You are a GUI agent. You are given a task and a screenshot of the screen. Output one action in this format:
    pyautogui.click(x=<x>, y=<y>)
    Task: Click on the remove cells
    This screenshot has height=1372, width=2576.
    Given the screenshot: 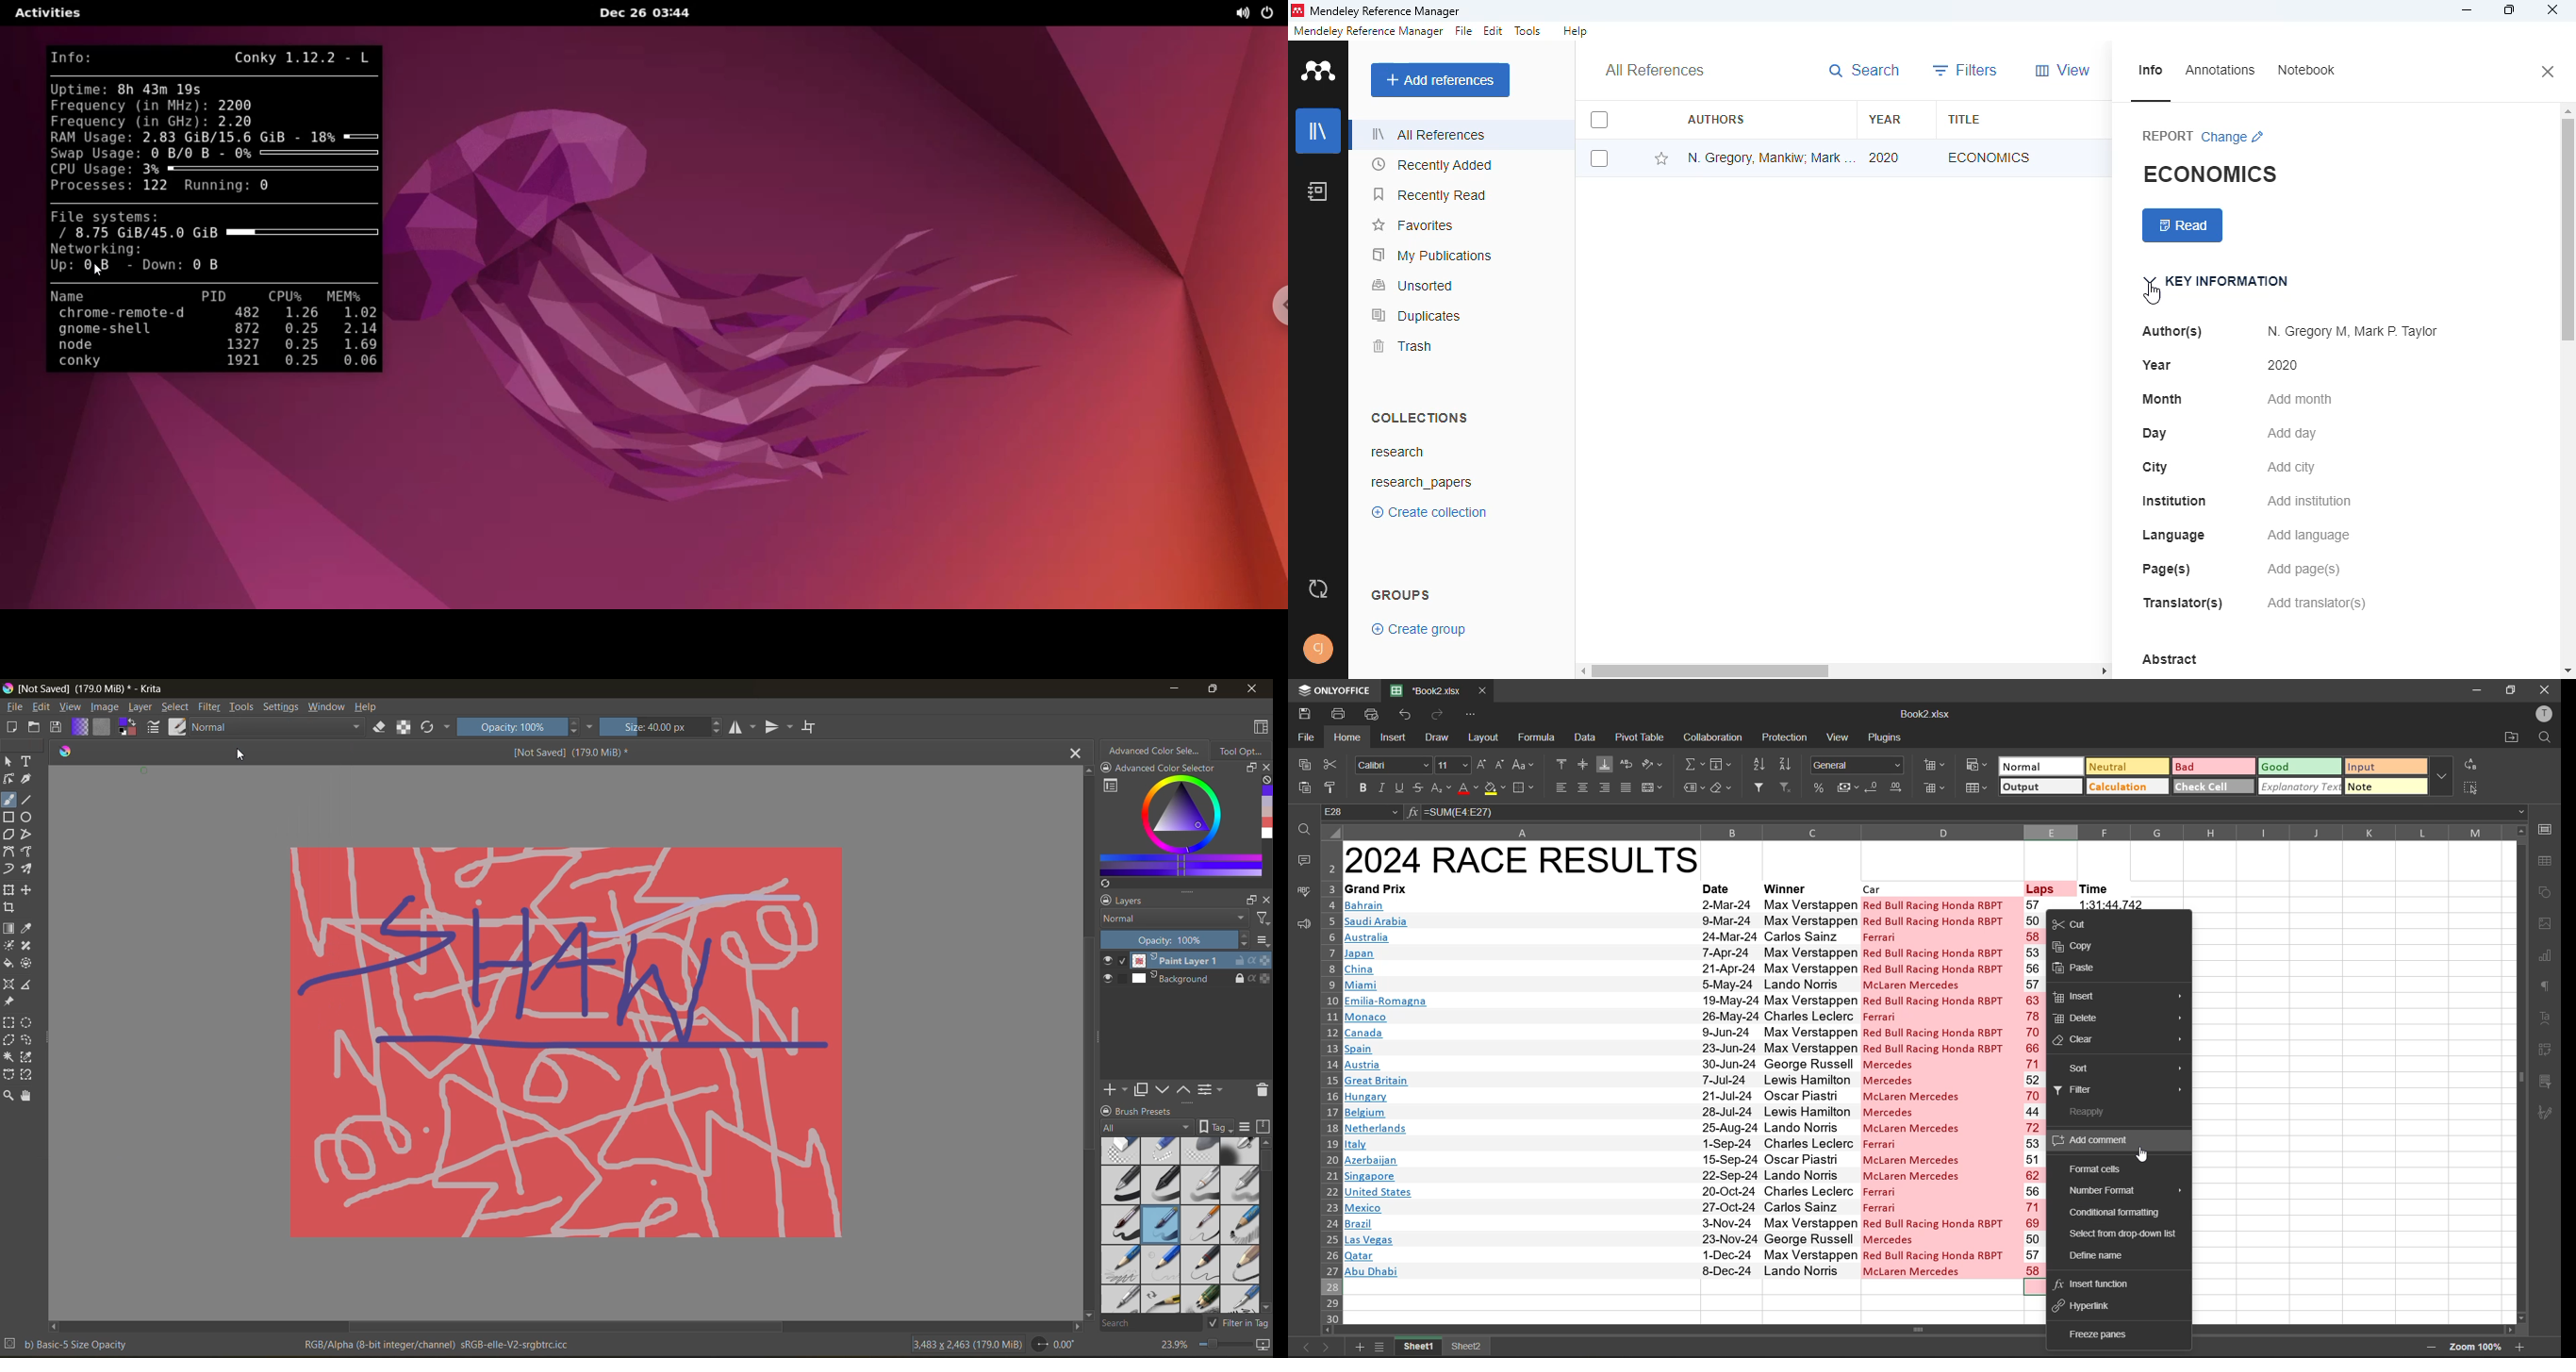 What is the action you would take?
    pyautogui.click(x=1936, y=789)
    